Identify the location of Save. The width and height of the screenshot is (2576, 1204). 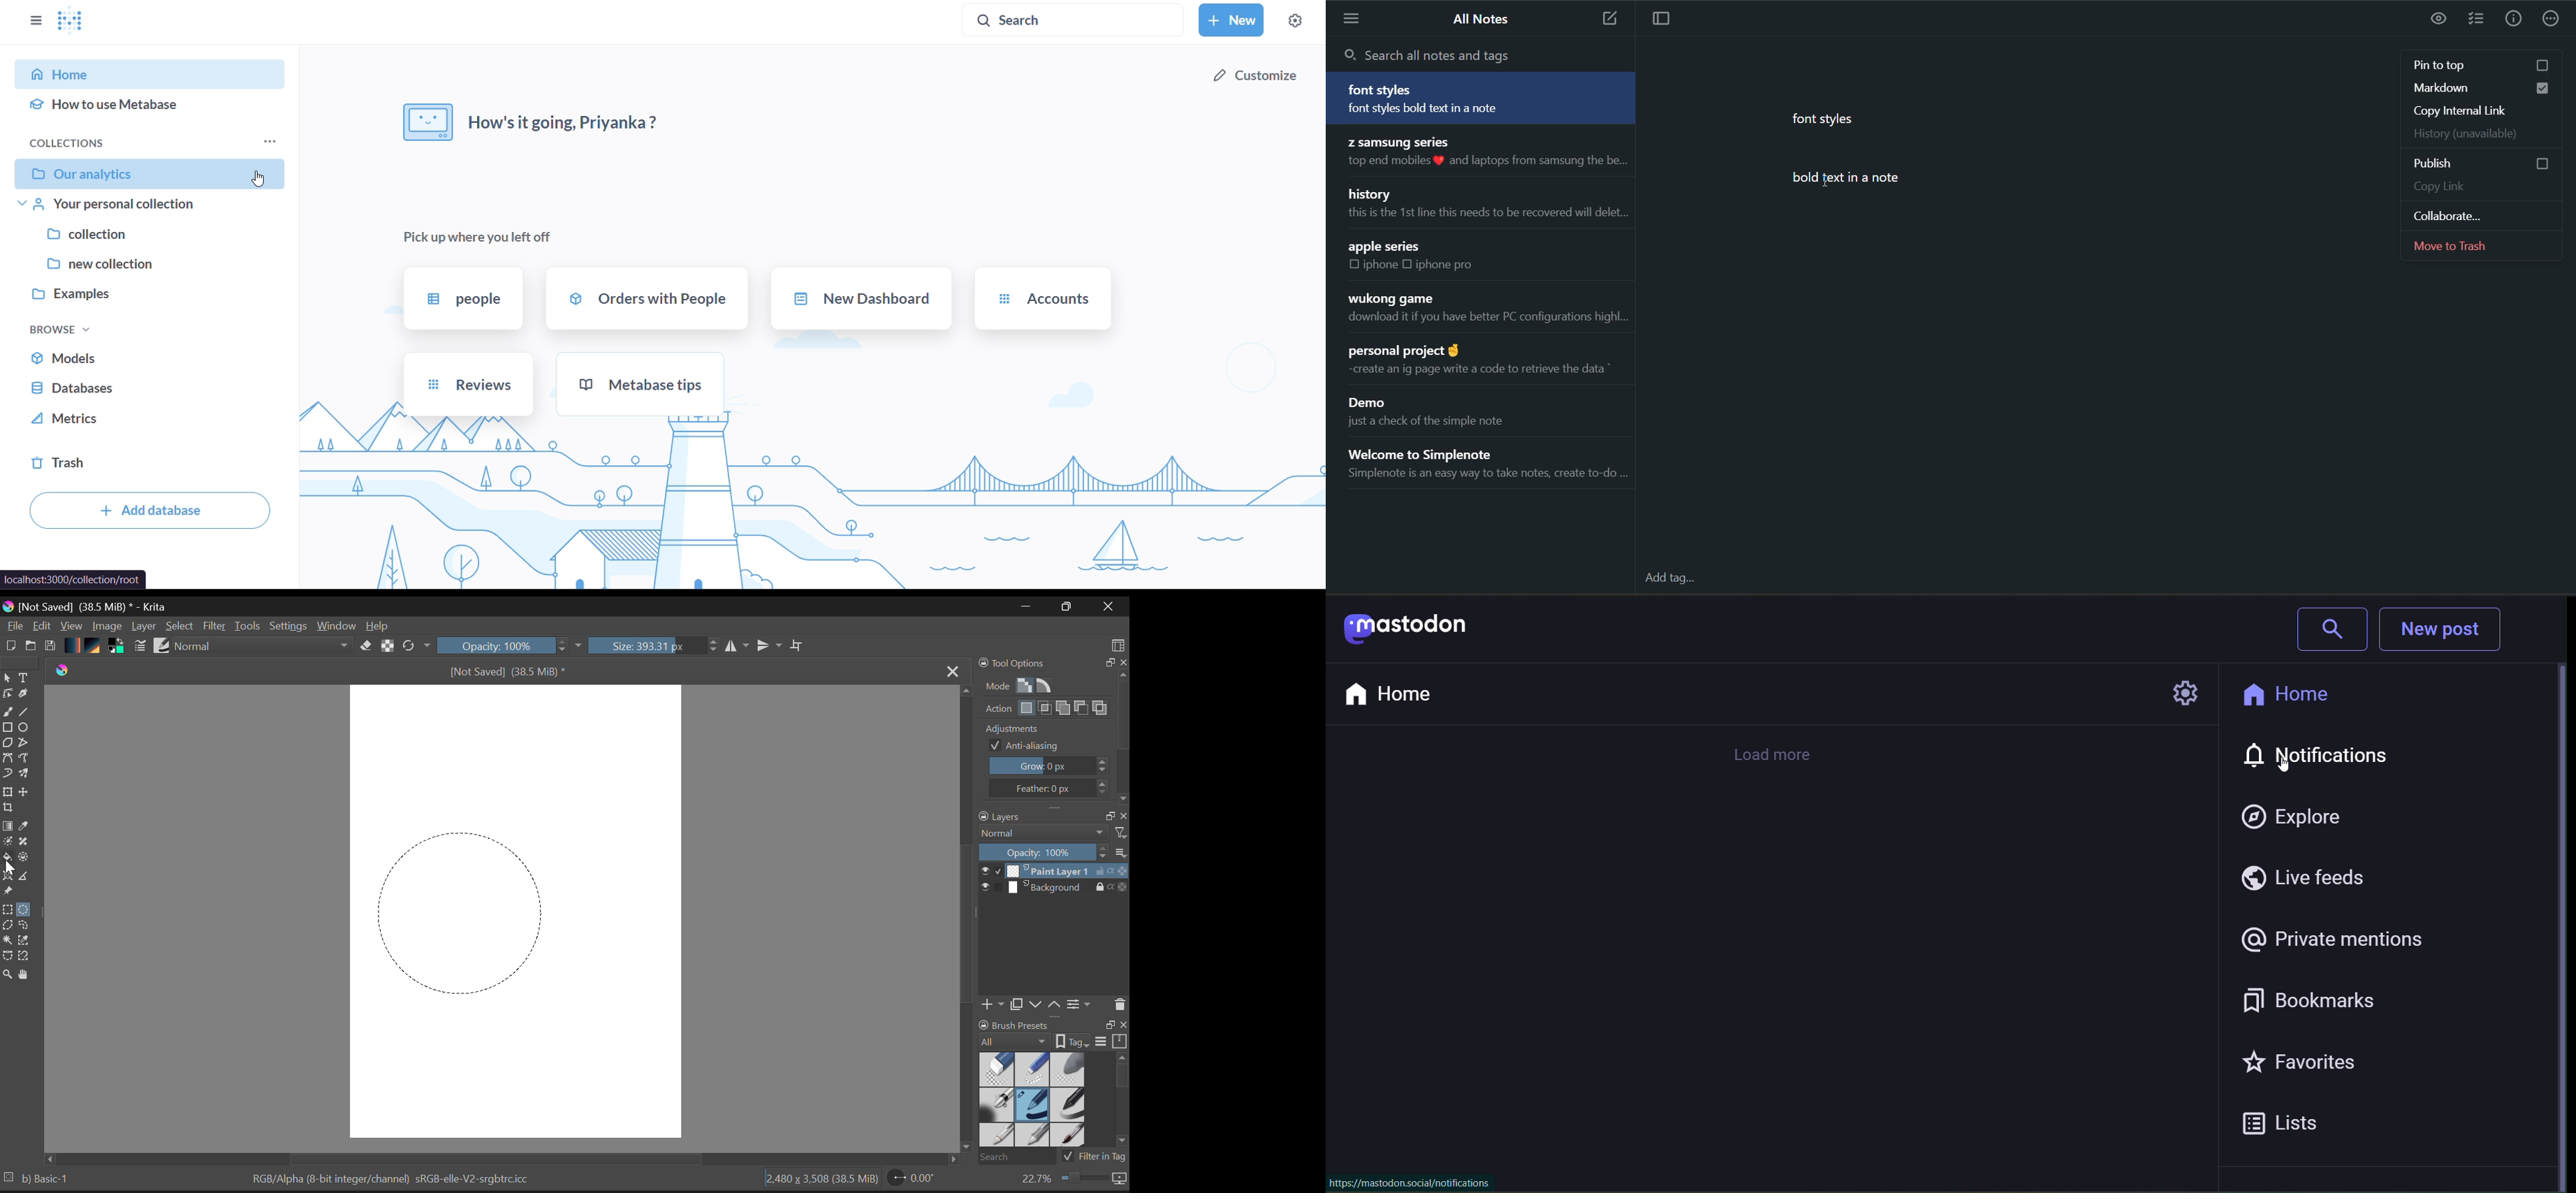
(52, 646).